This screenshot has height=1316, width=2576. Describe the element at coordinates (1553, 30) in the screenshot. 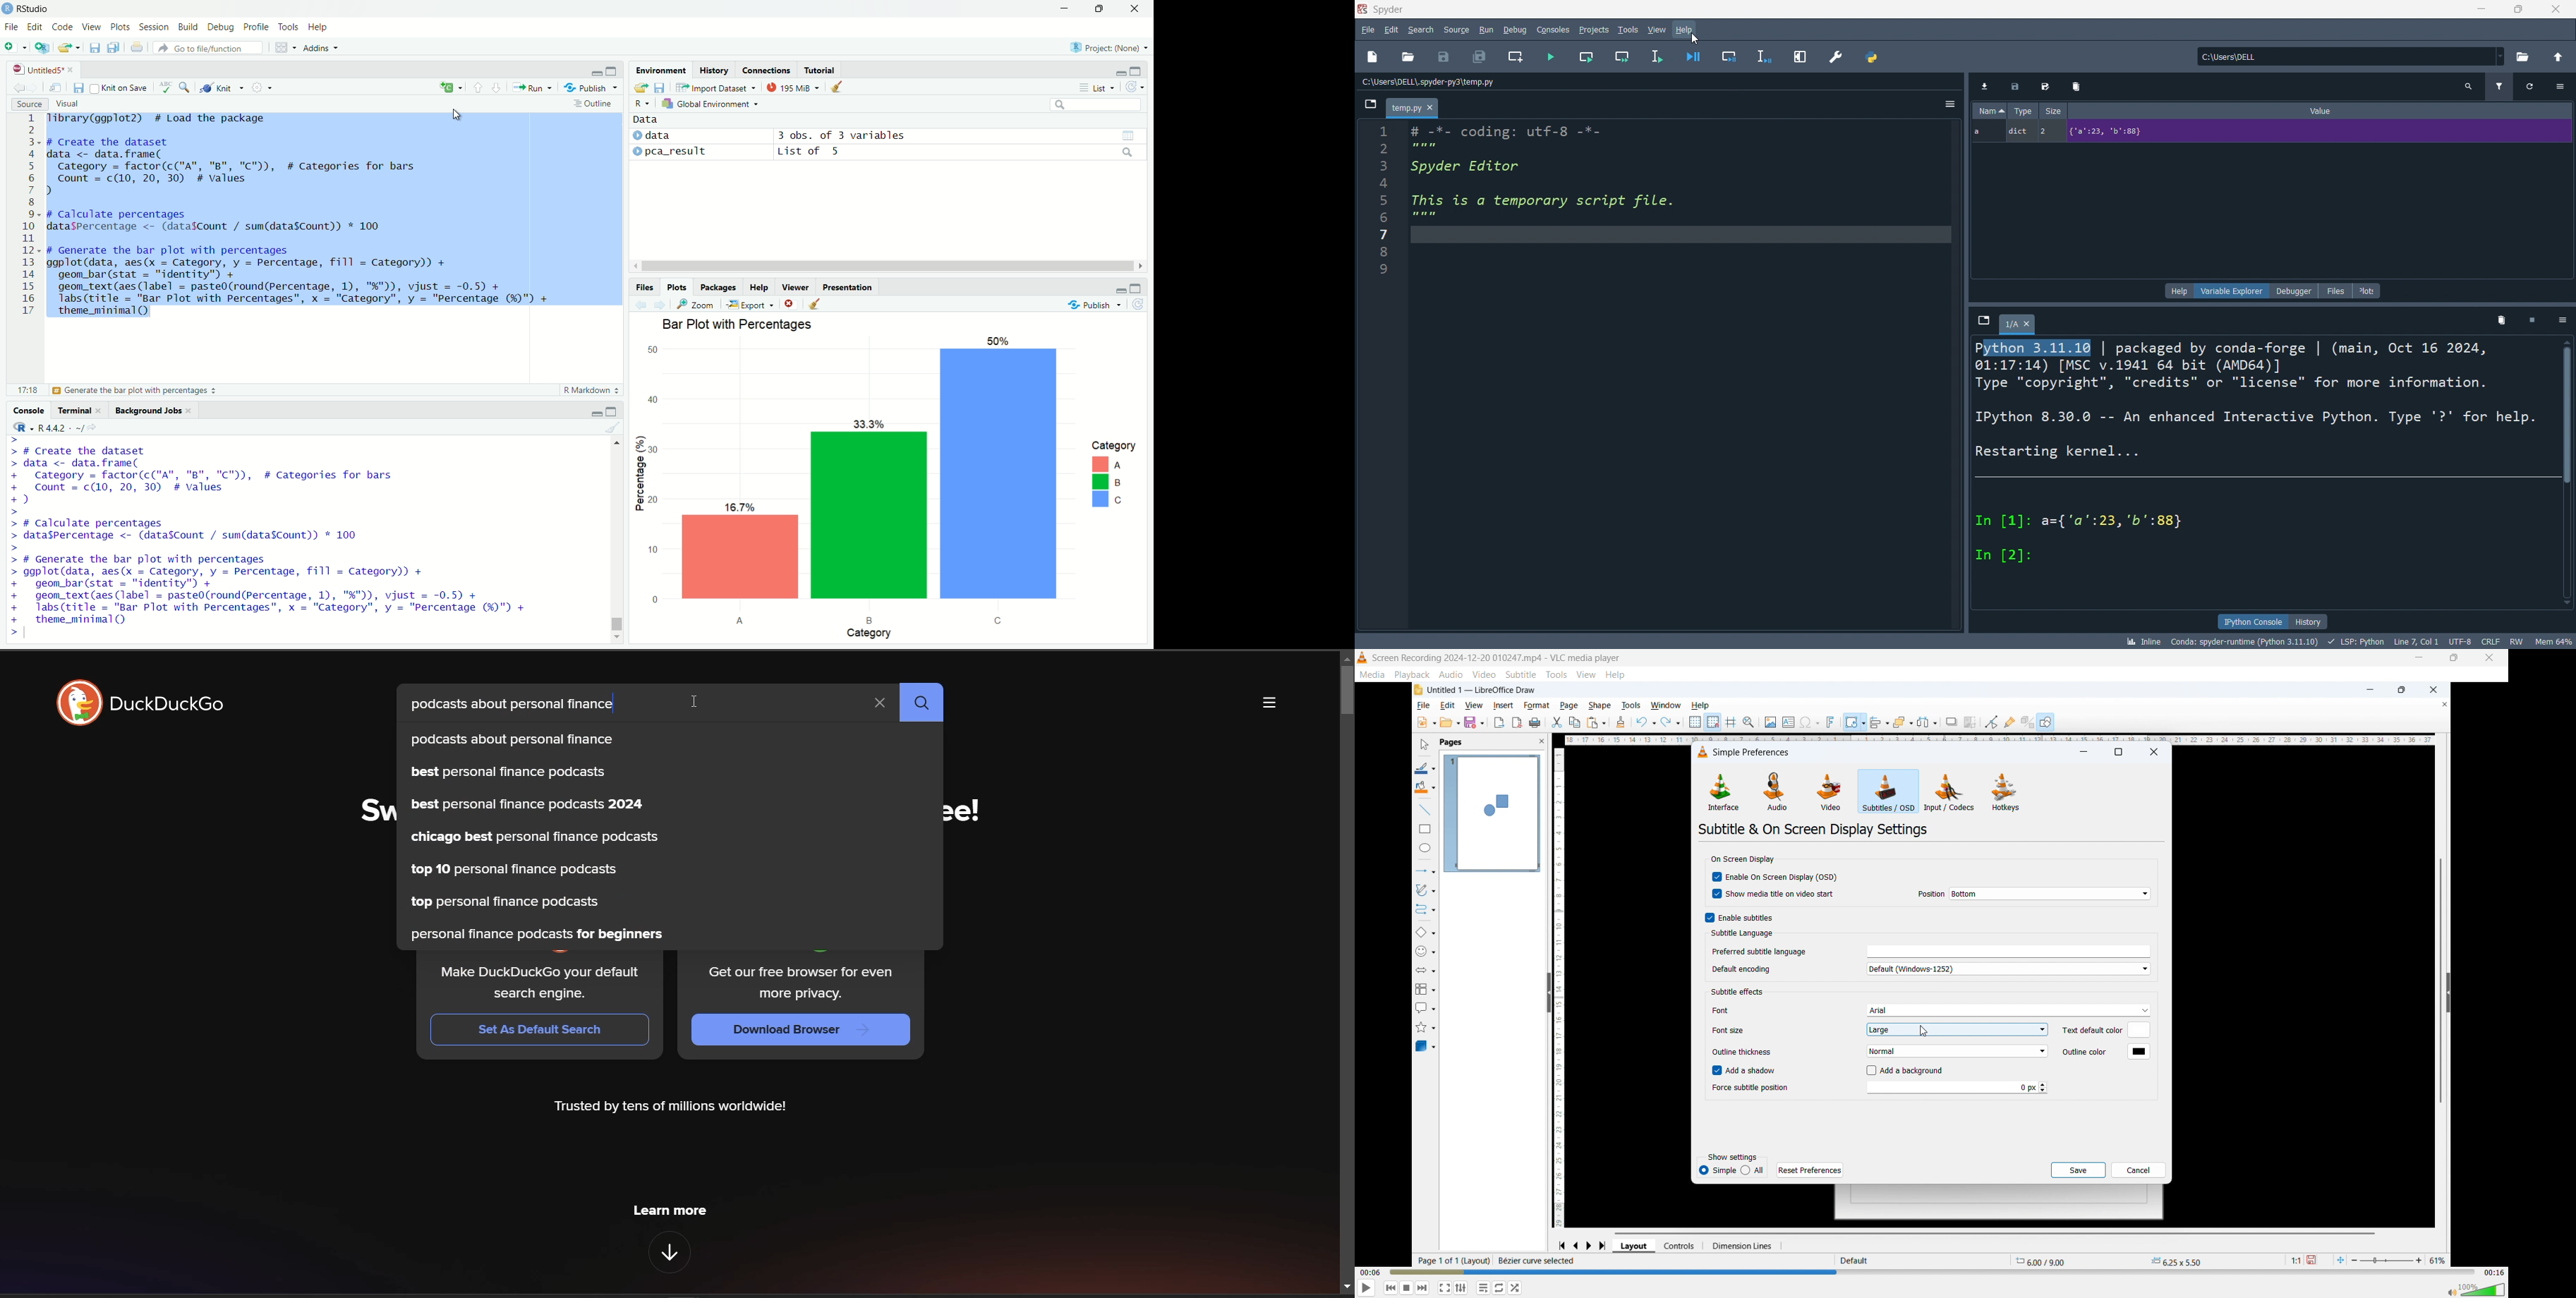

I see `consoles` at that location.